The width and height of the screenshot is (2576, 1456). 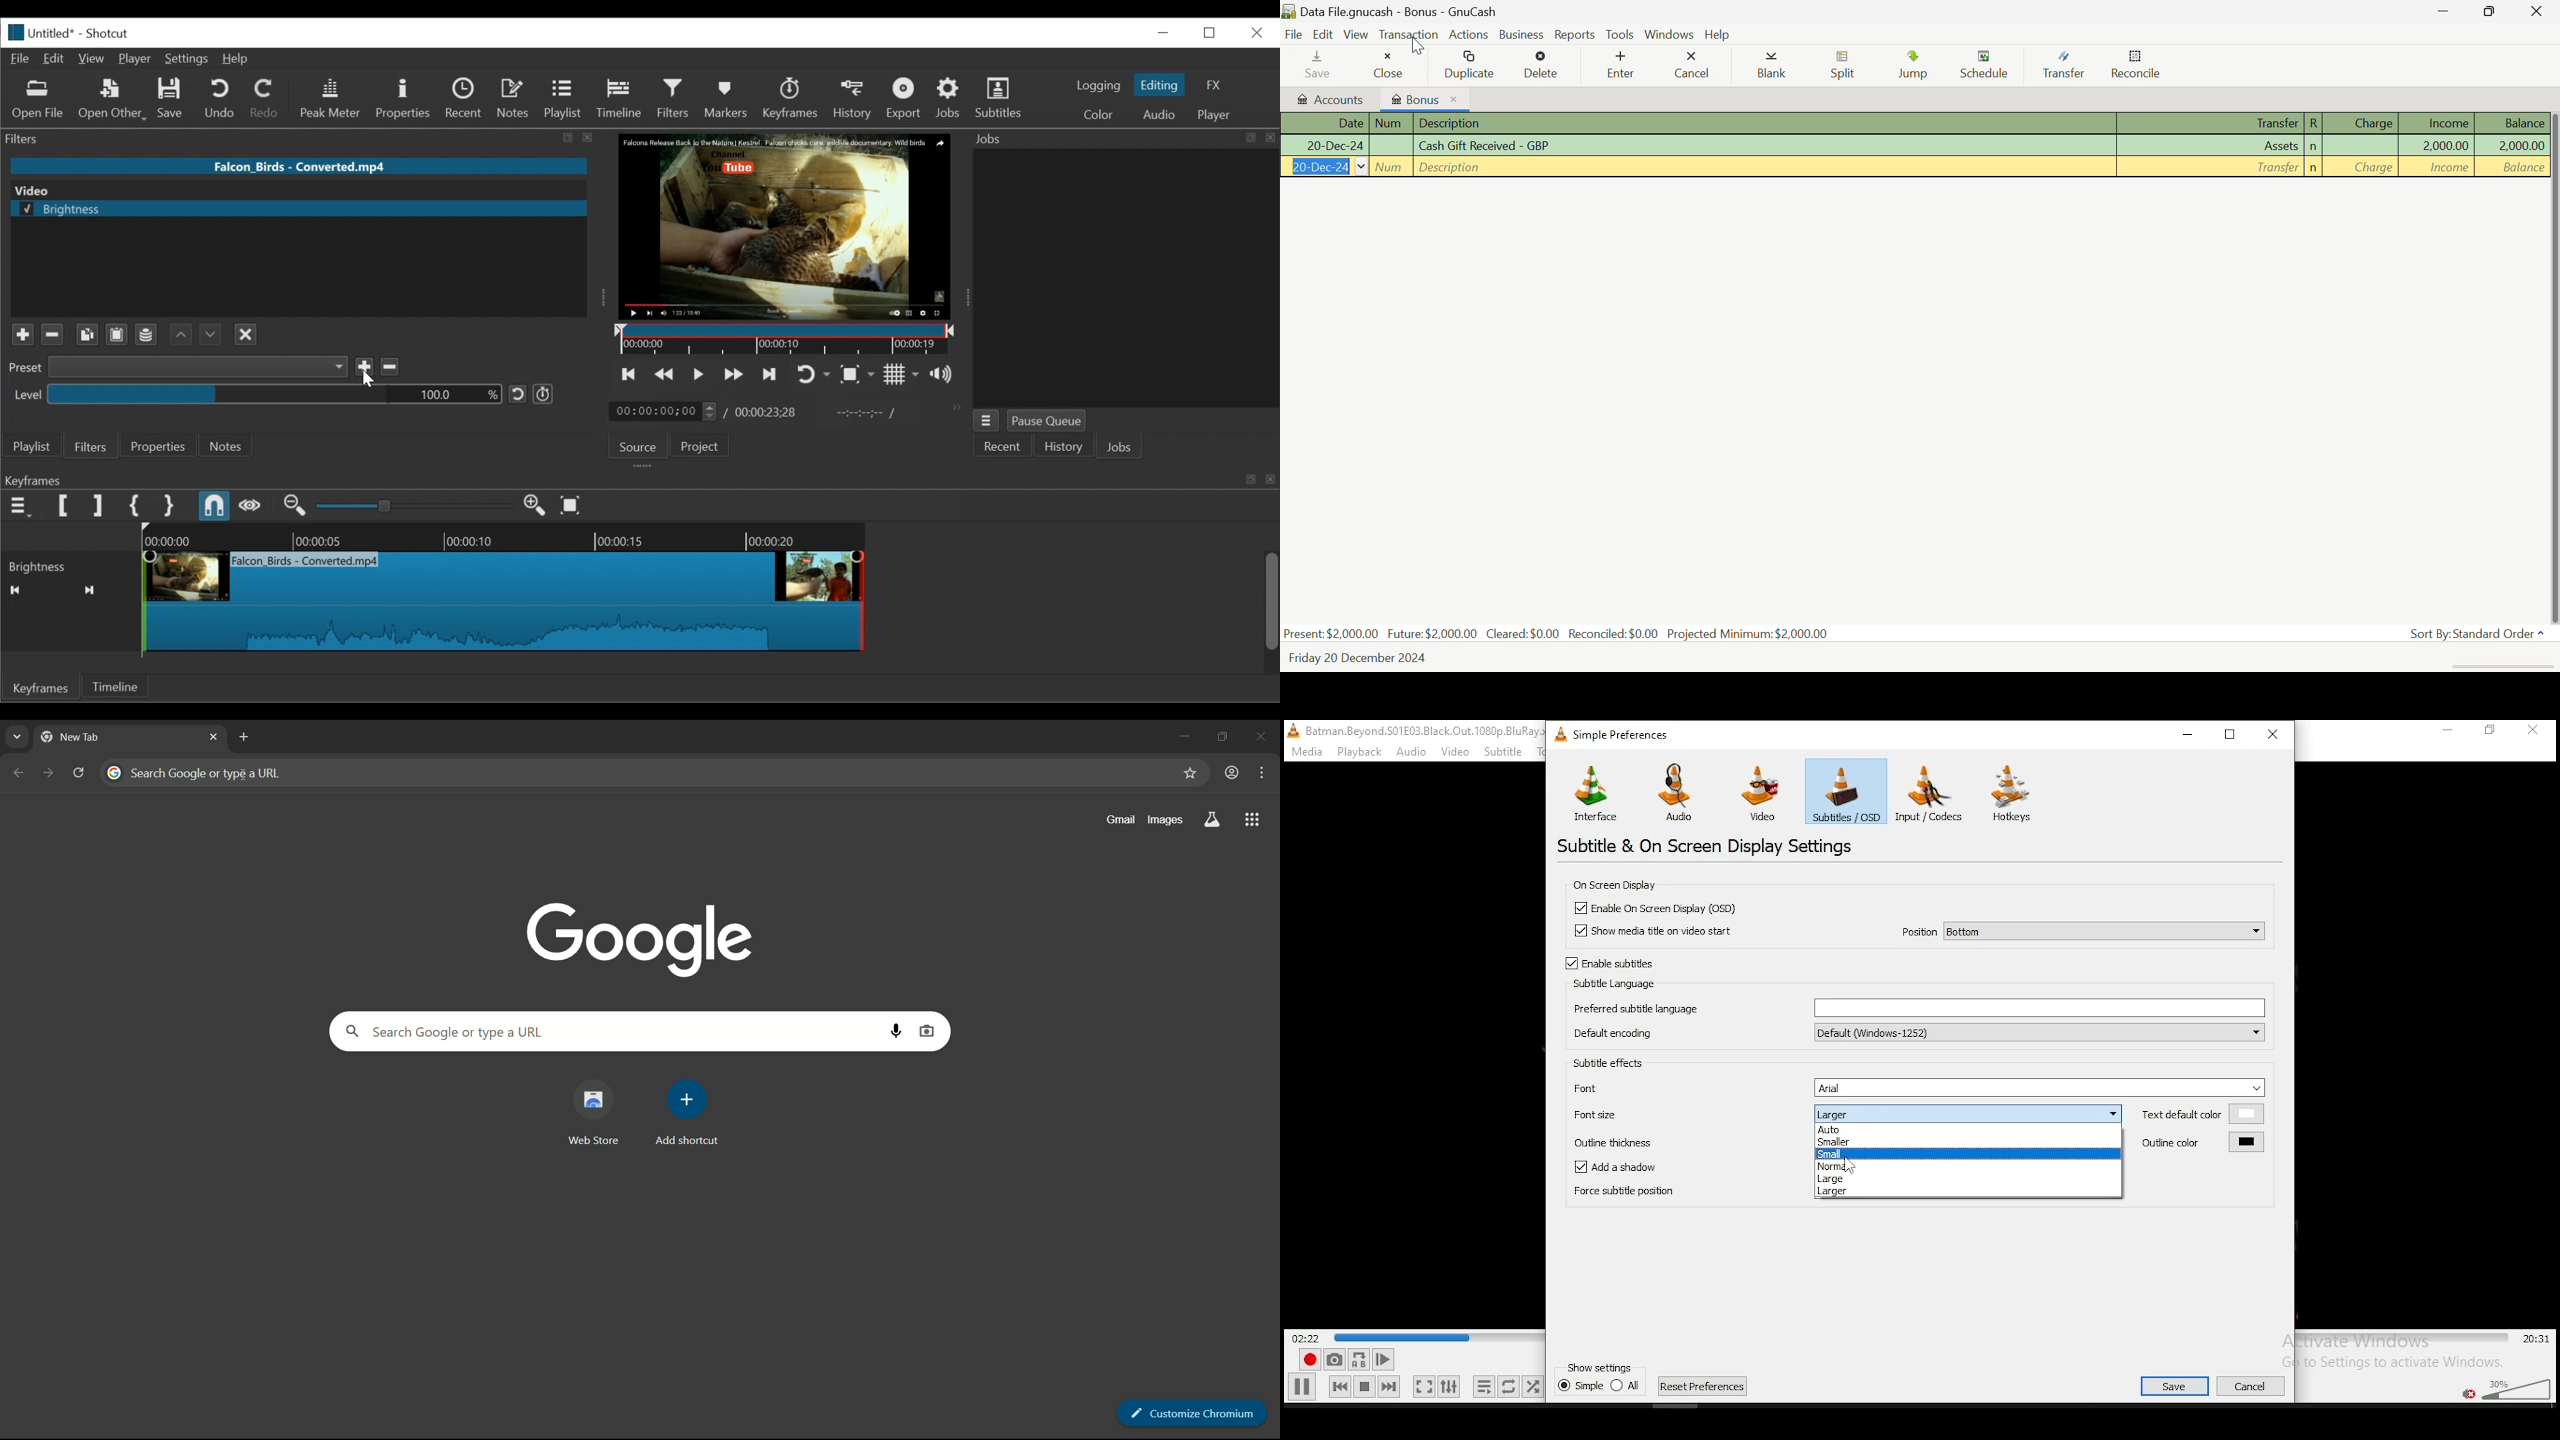 What do you see at coordinates (1303, 752) in the screenshot?
I see `` at bounding box center [1303, 752].